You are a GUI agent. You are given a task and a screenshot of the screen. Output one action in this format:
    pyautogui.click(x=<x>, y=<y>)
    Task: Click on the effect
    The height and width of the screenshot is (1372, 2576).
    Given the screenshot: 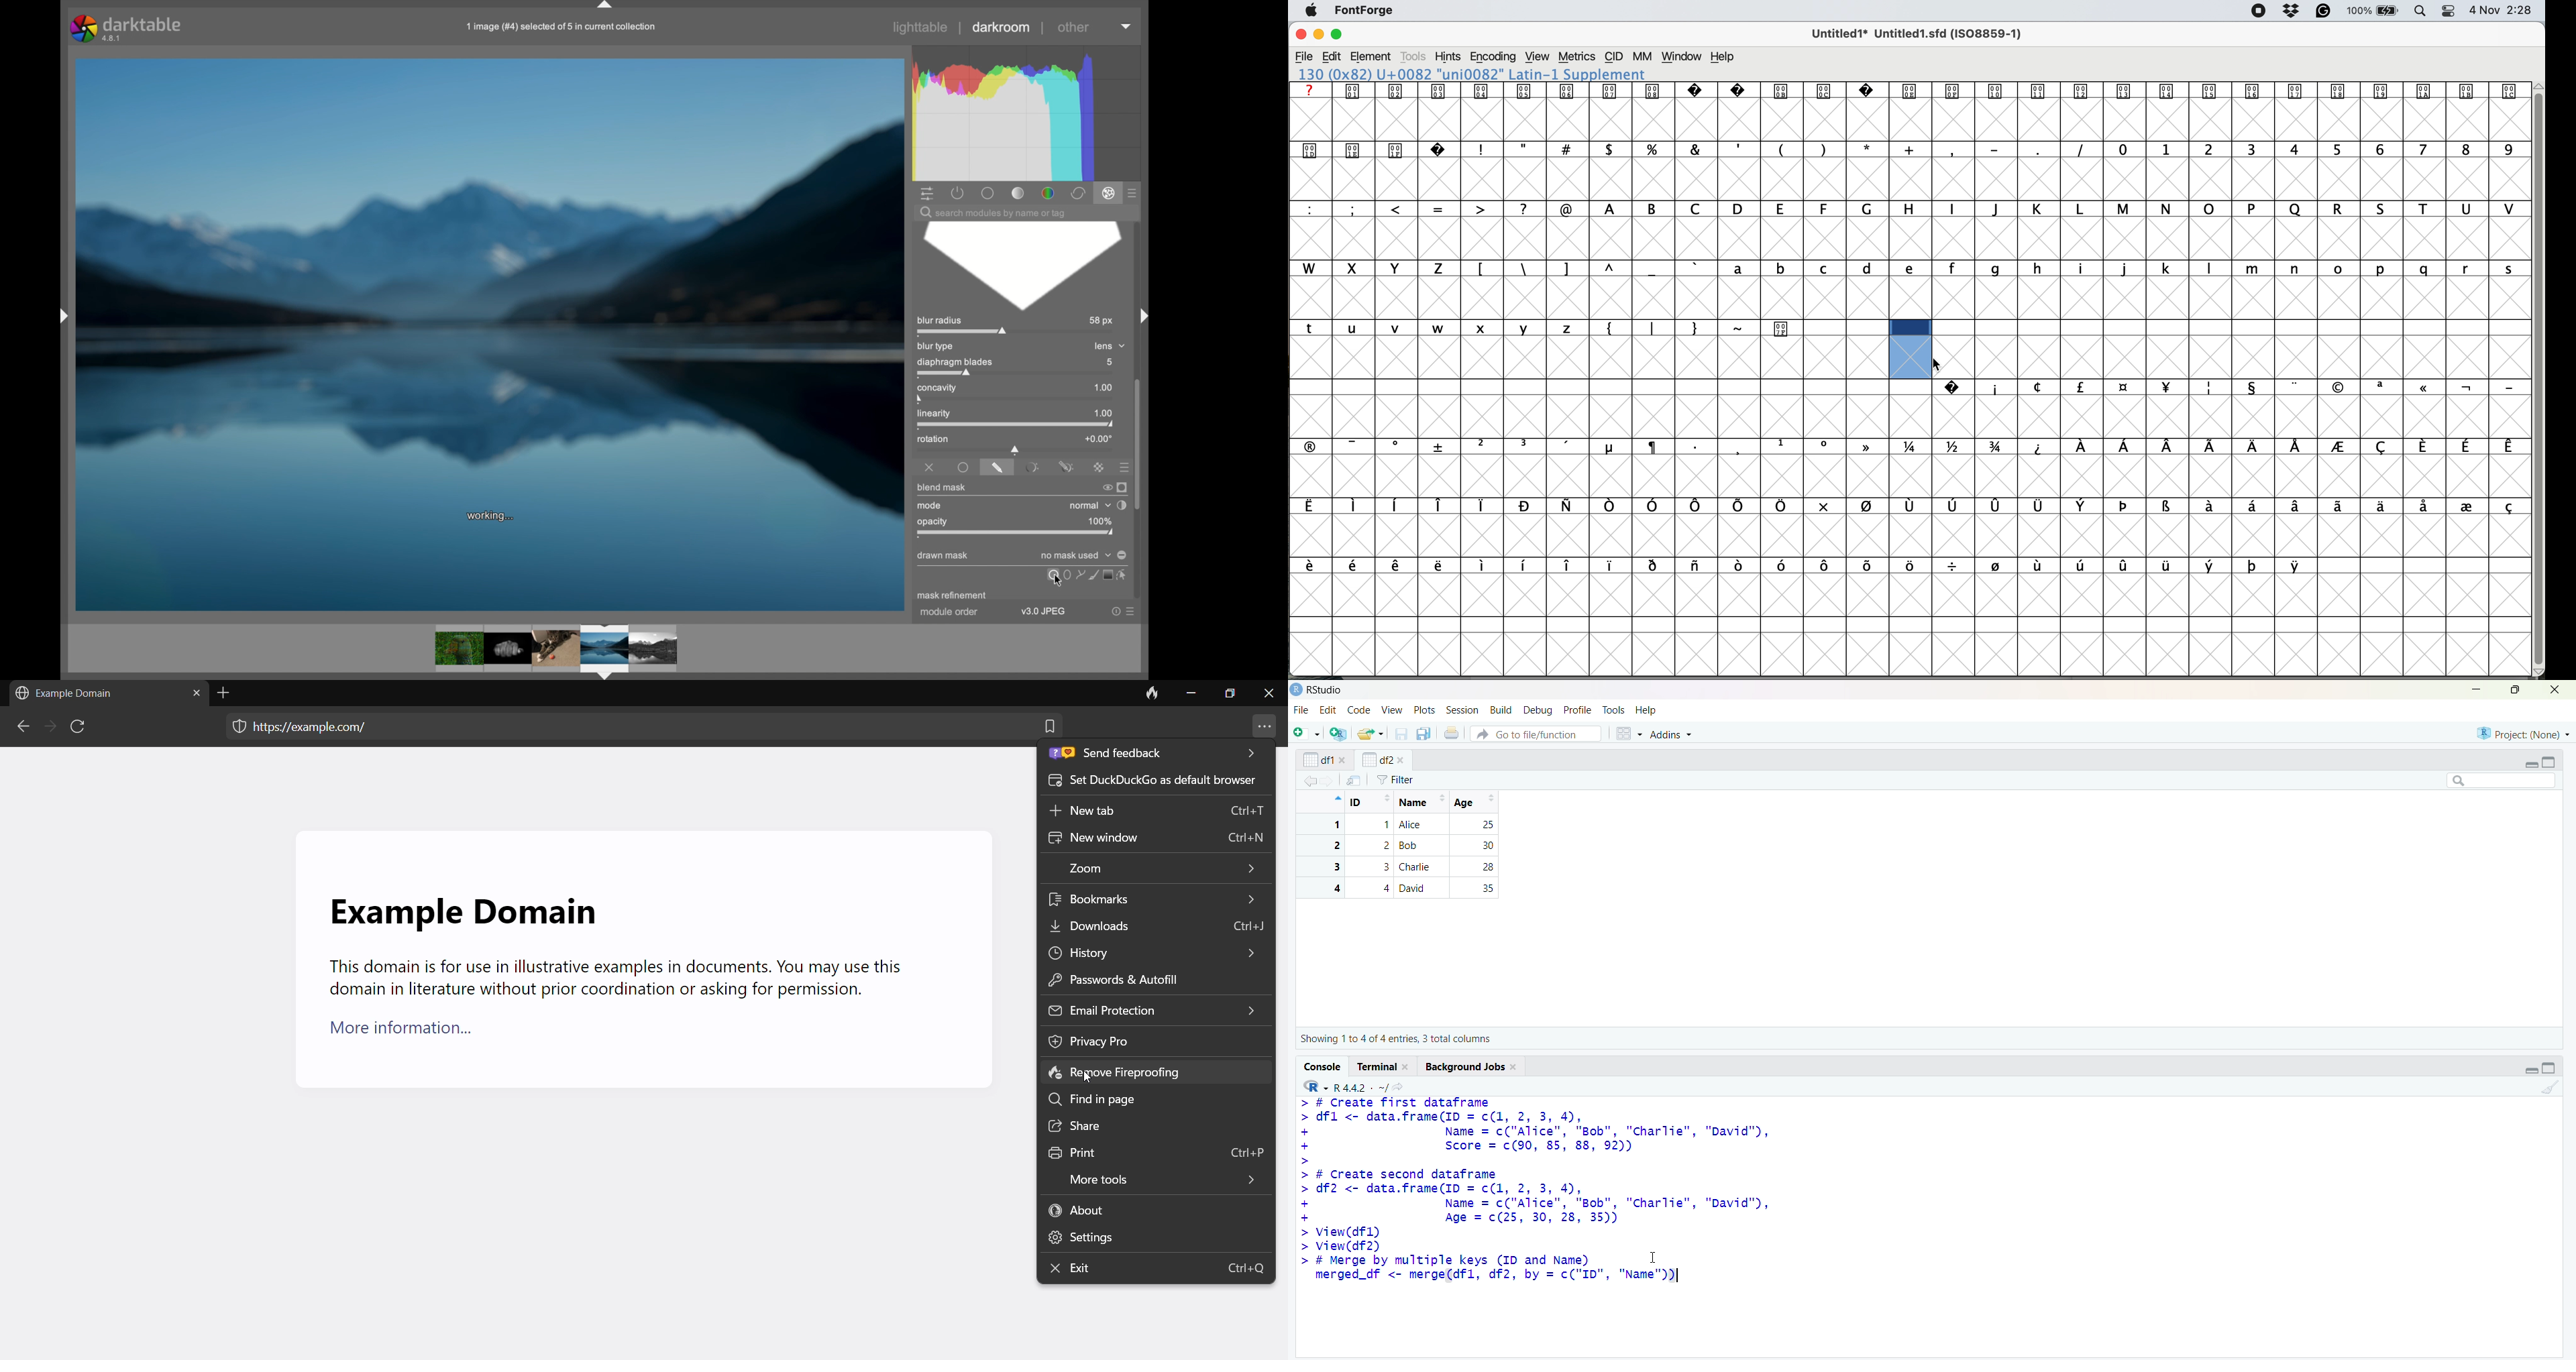 What is the action you would take?
    pyautogui.click(x=1109, y=194)
    